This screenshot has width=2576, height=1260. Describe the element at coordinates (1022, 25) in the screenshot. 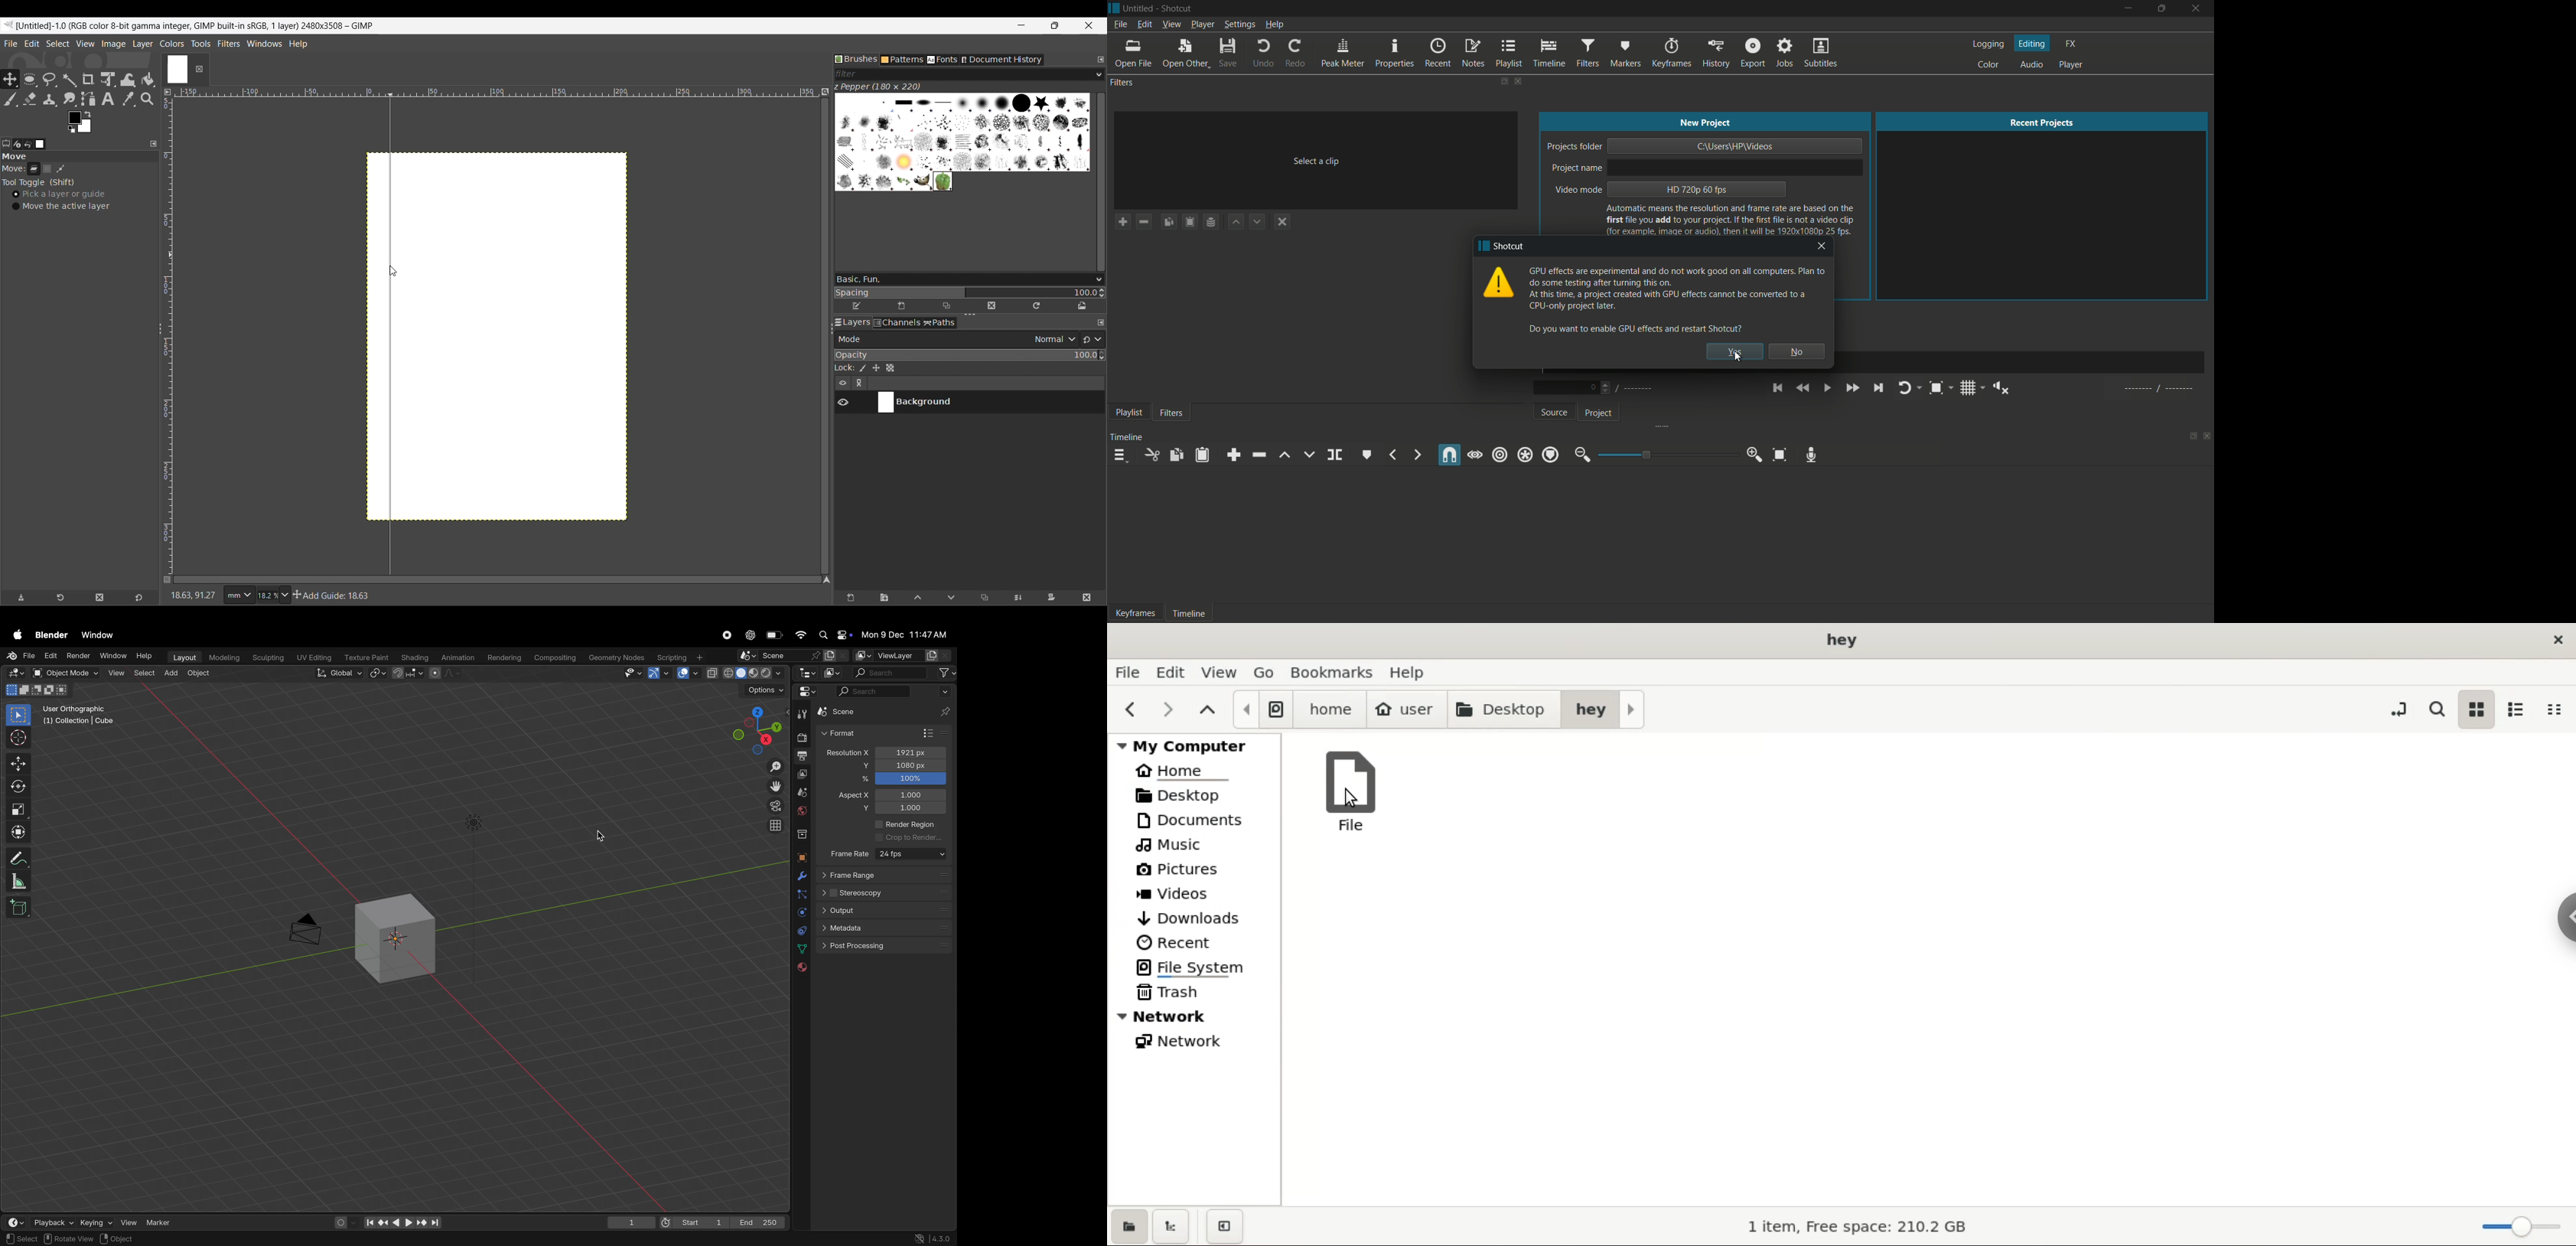

I see `Minimize ` at that location.